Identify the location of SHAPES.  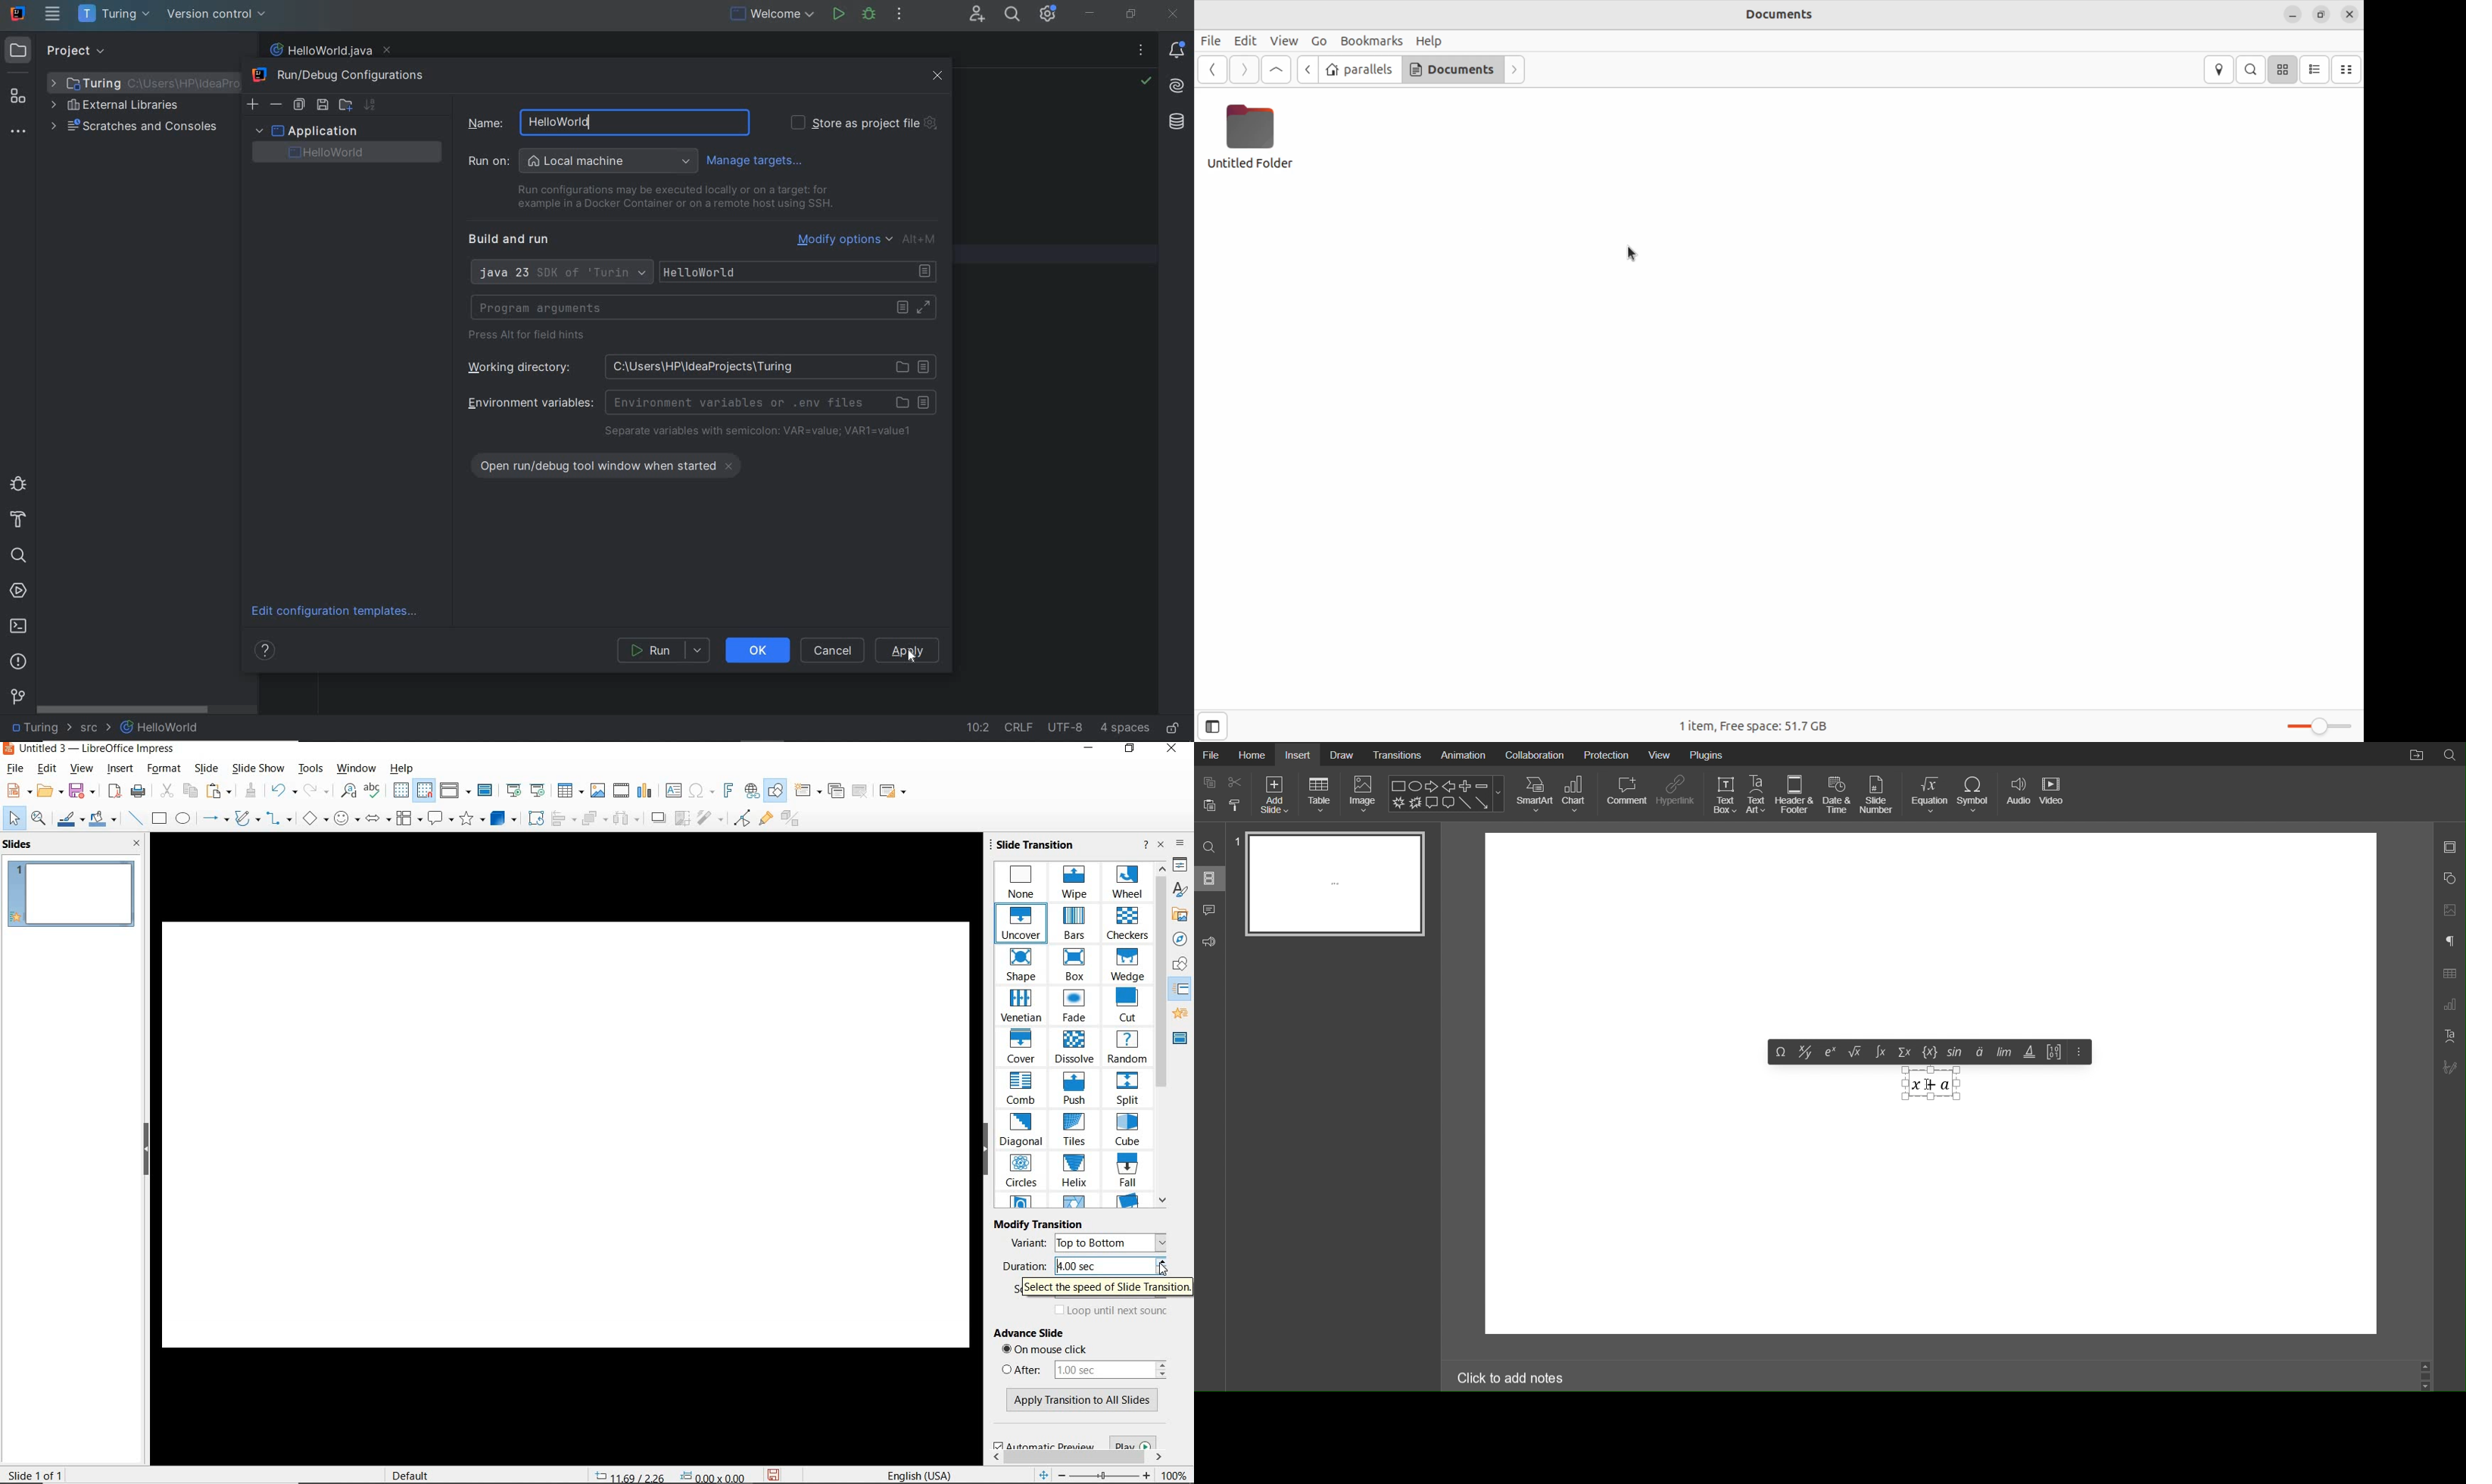
(1181, 965).